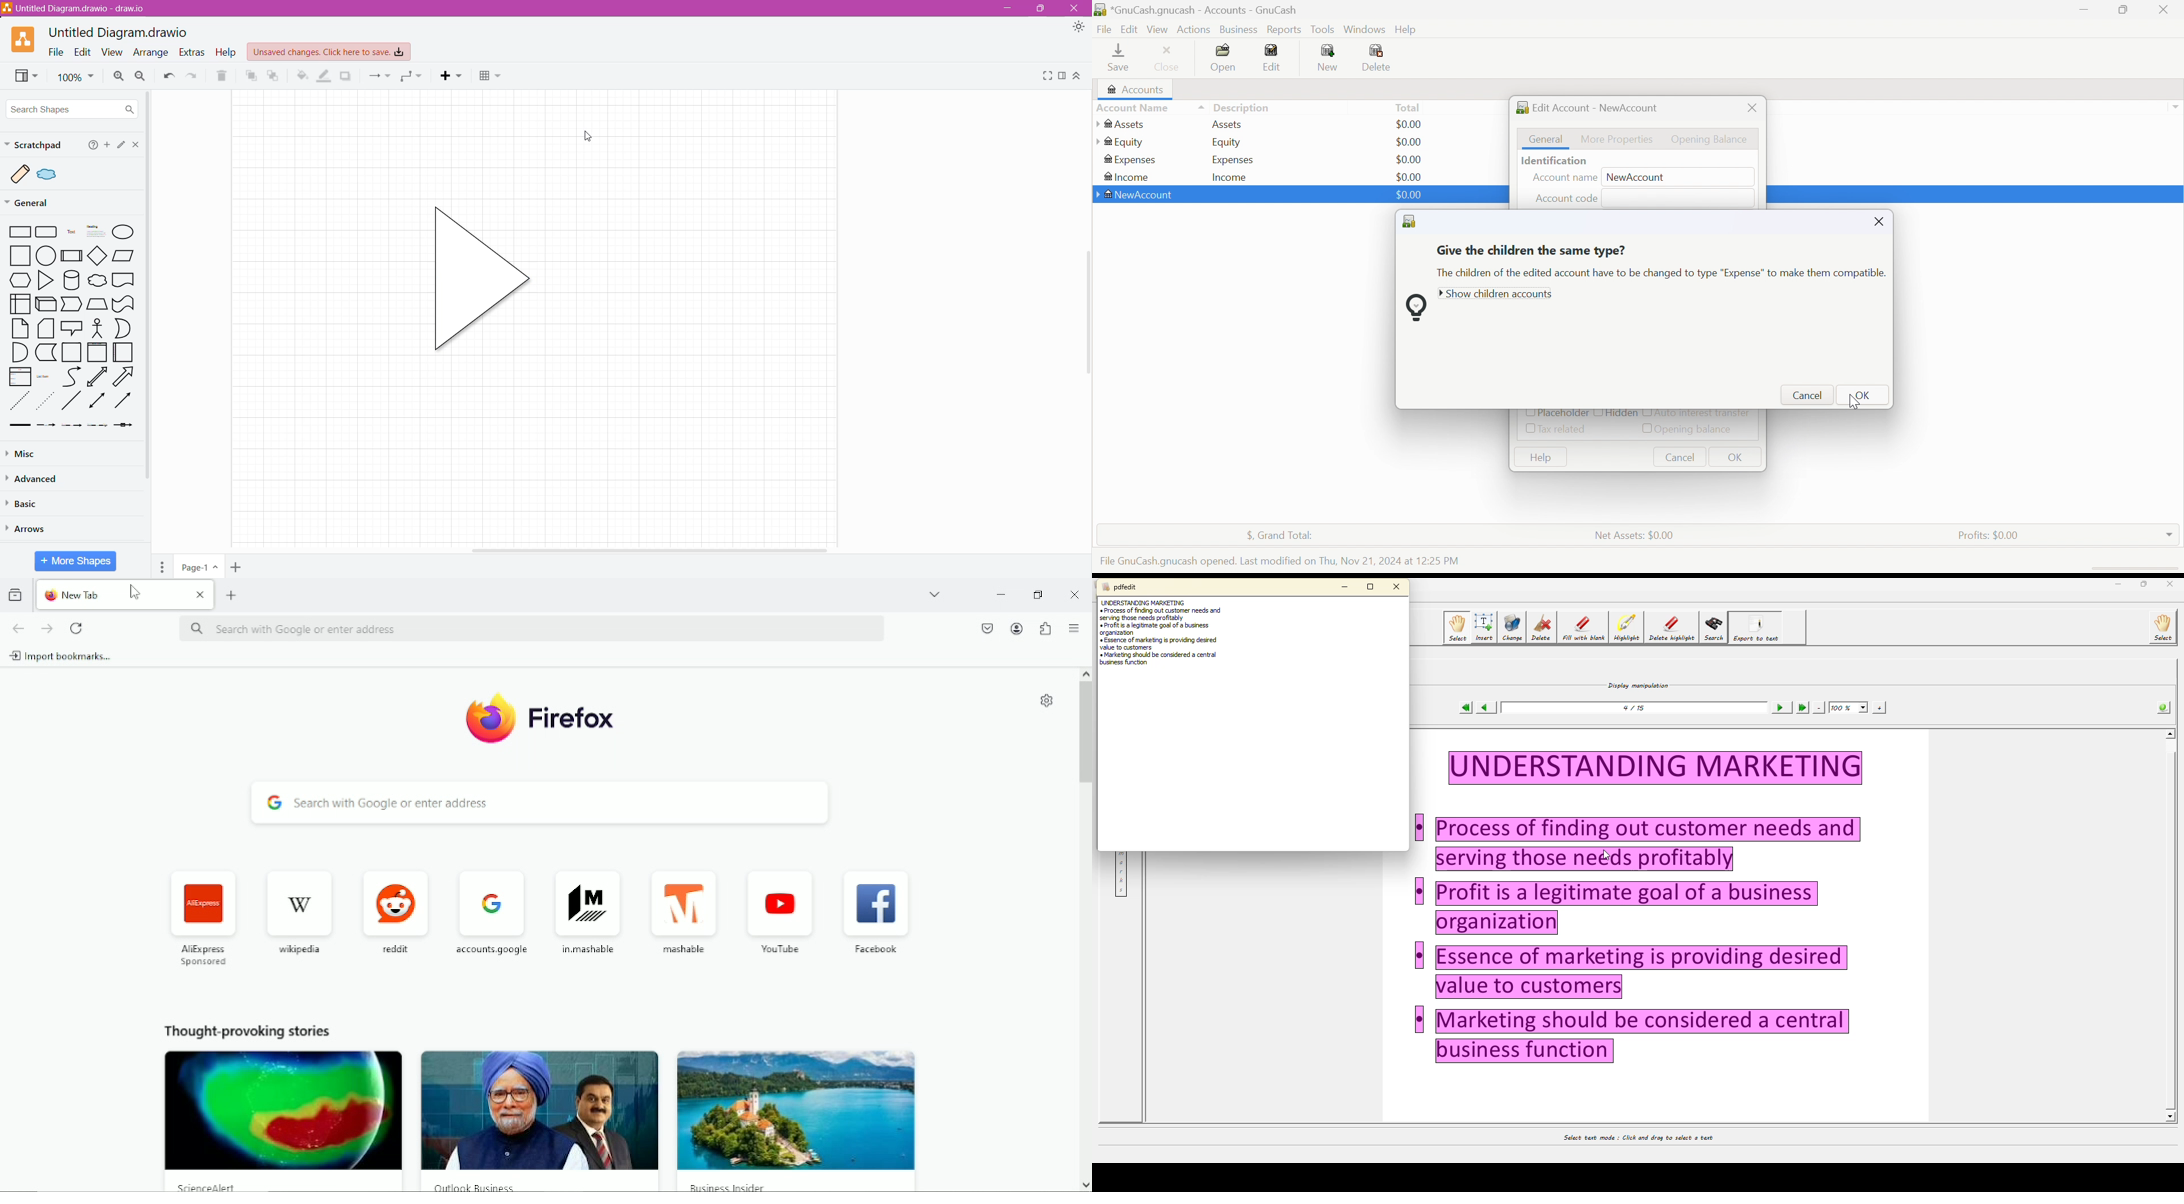 This screenshot has height=1204, width=2184. What do you see at coordinates (75, 78) in the screenshot?
I see `100%` at bounding box center [75, 78].